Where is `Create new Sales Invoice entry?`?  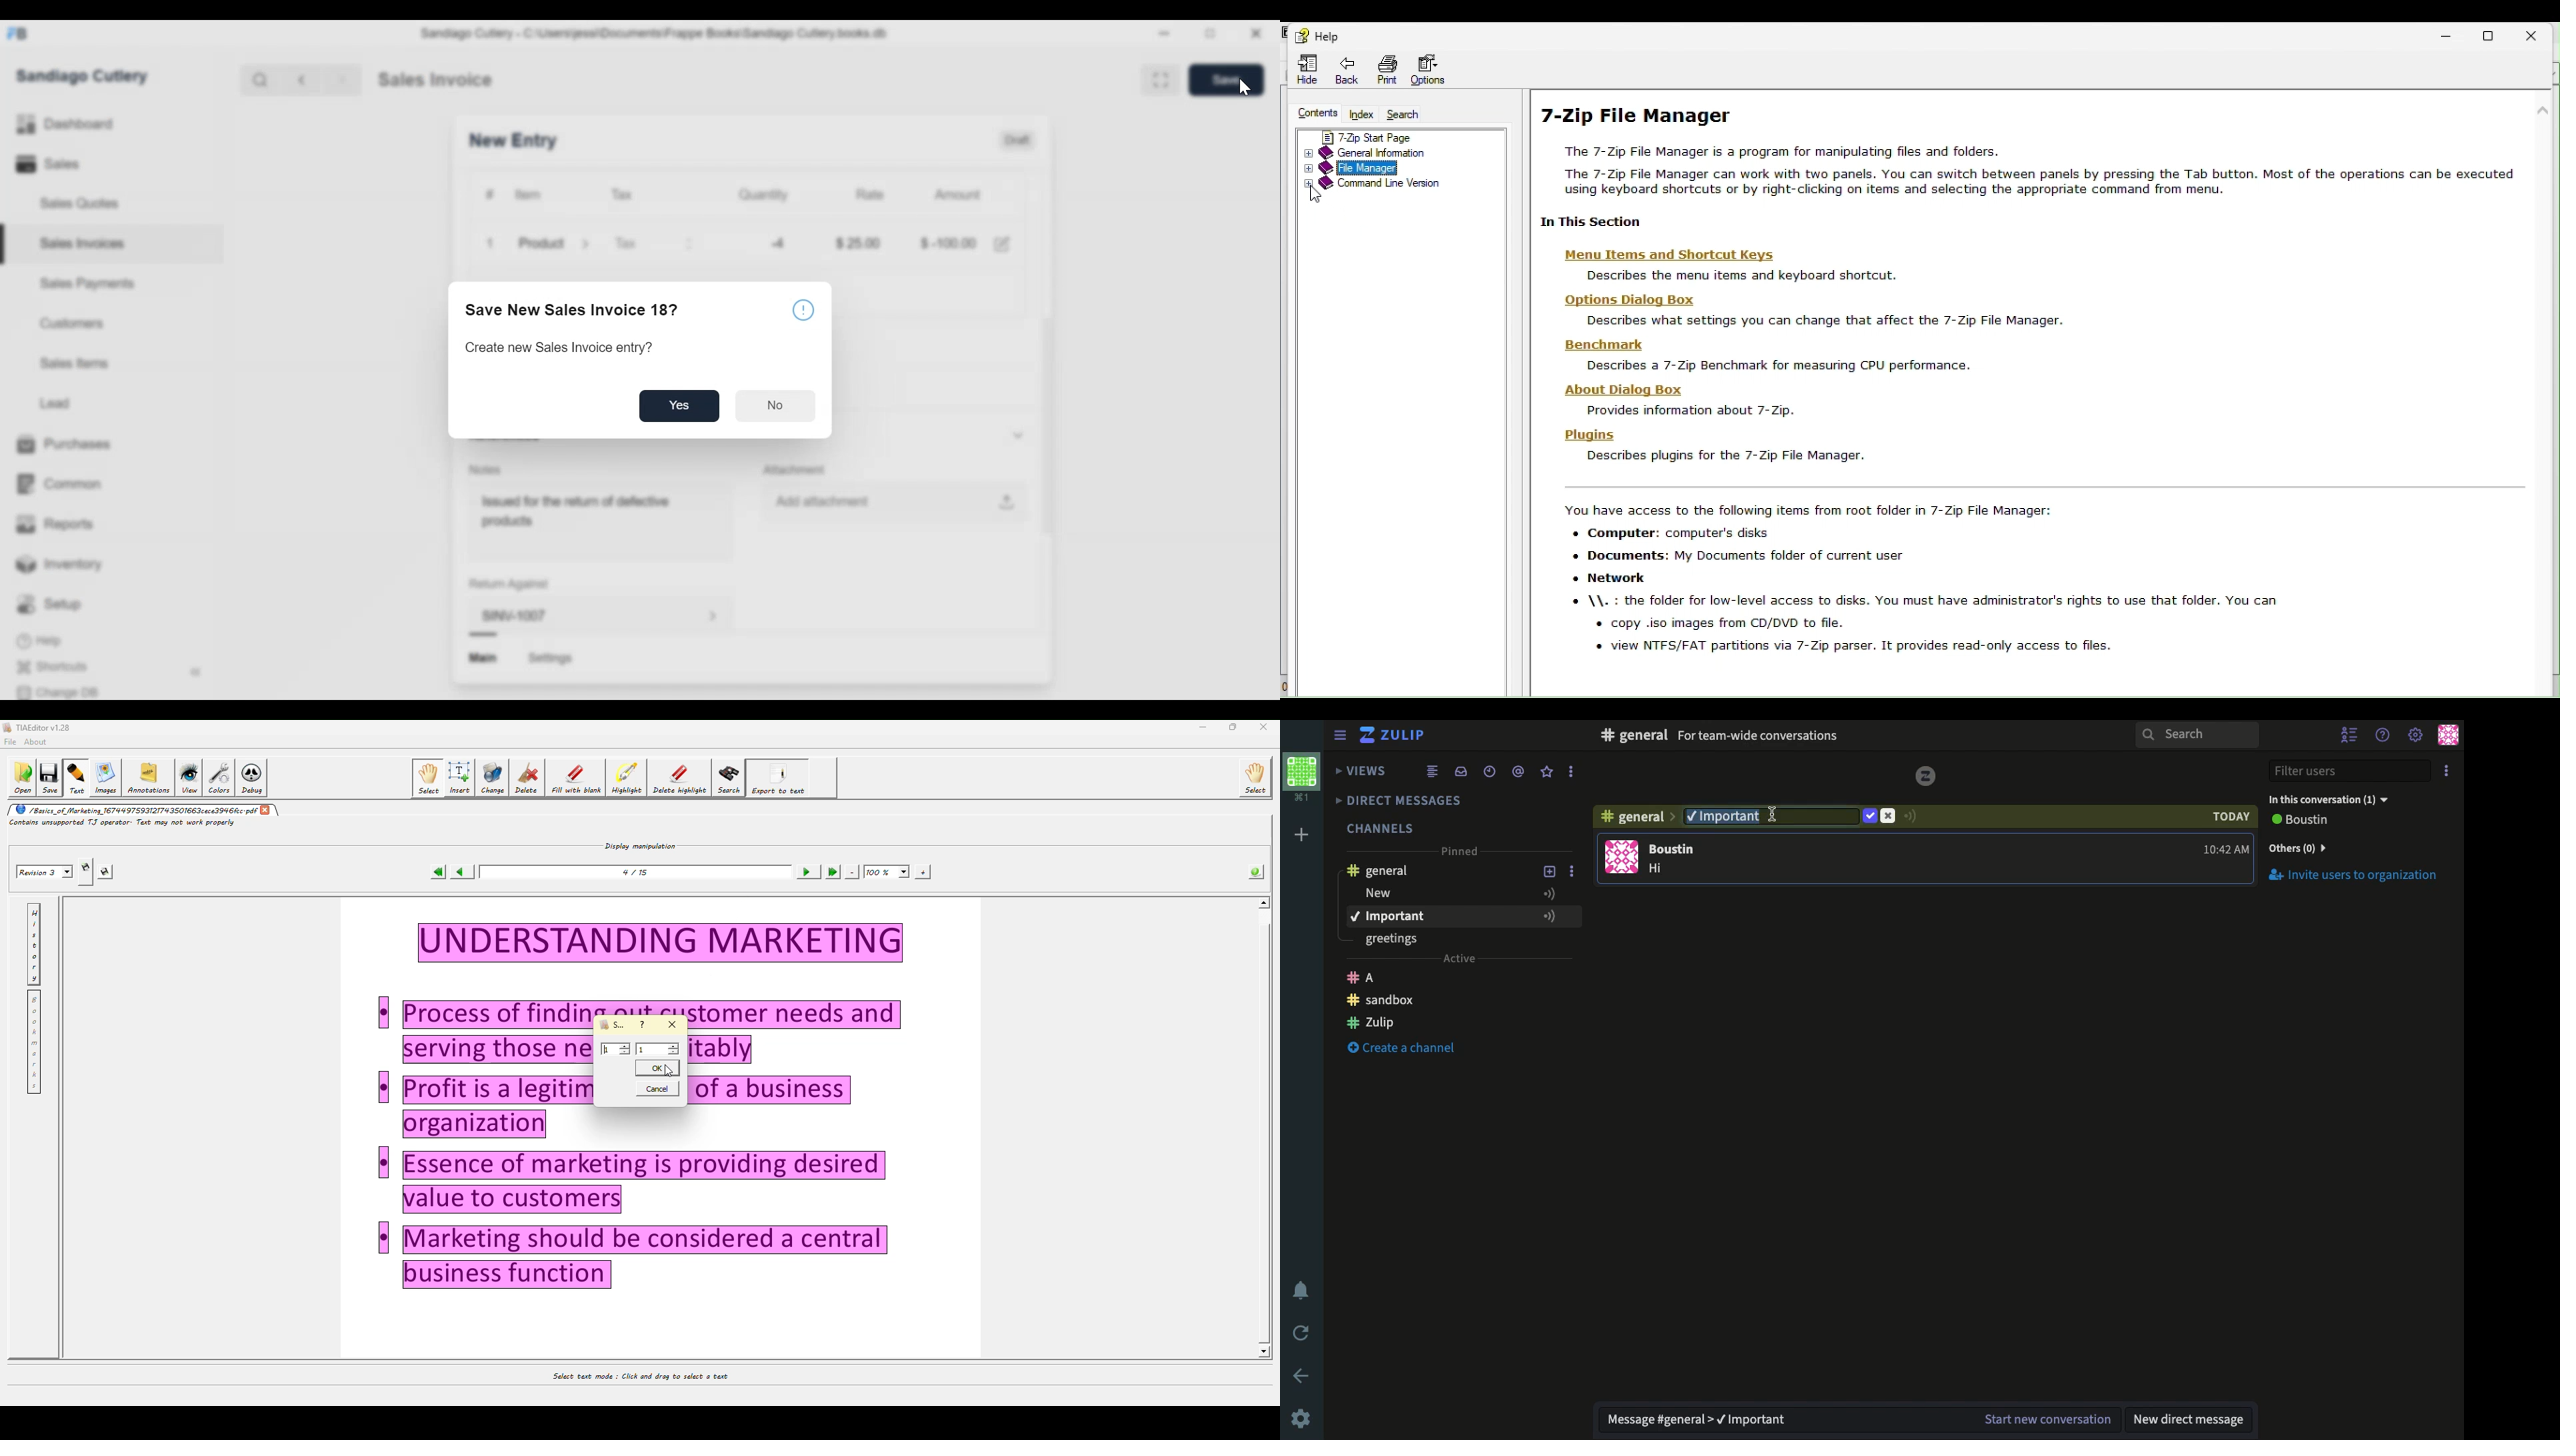
Create new Sales Invoice entry? is located at coordinates (557, 348).